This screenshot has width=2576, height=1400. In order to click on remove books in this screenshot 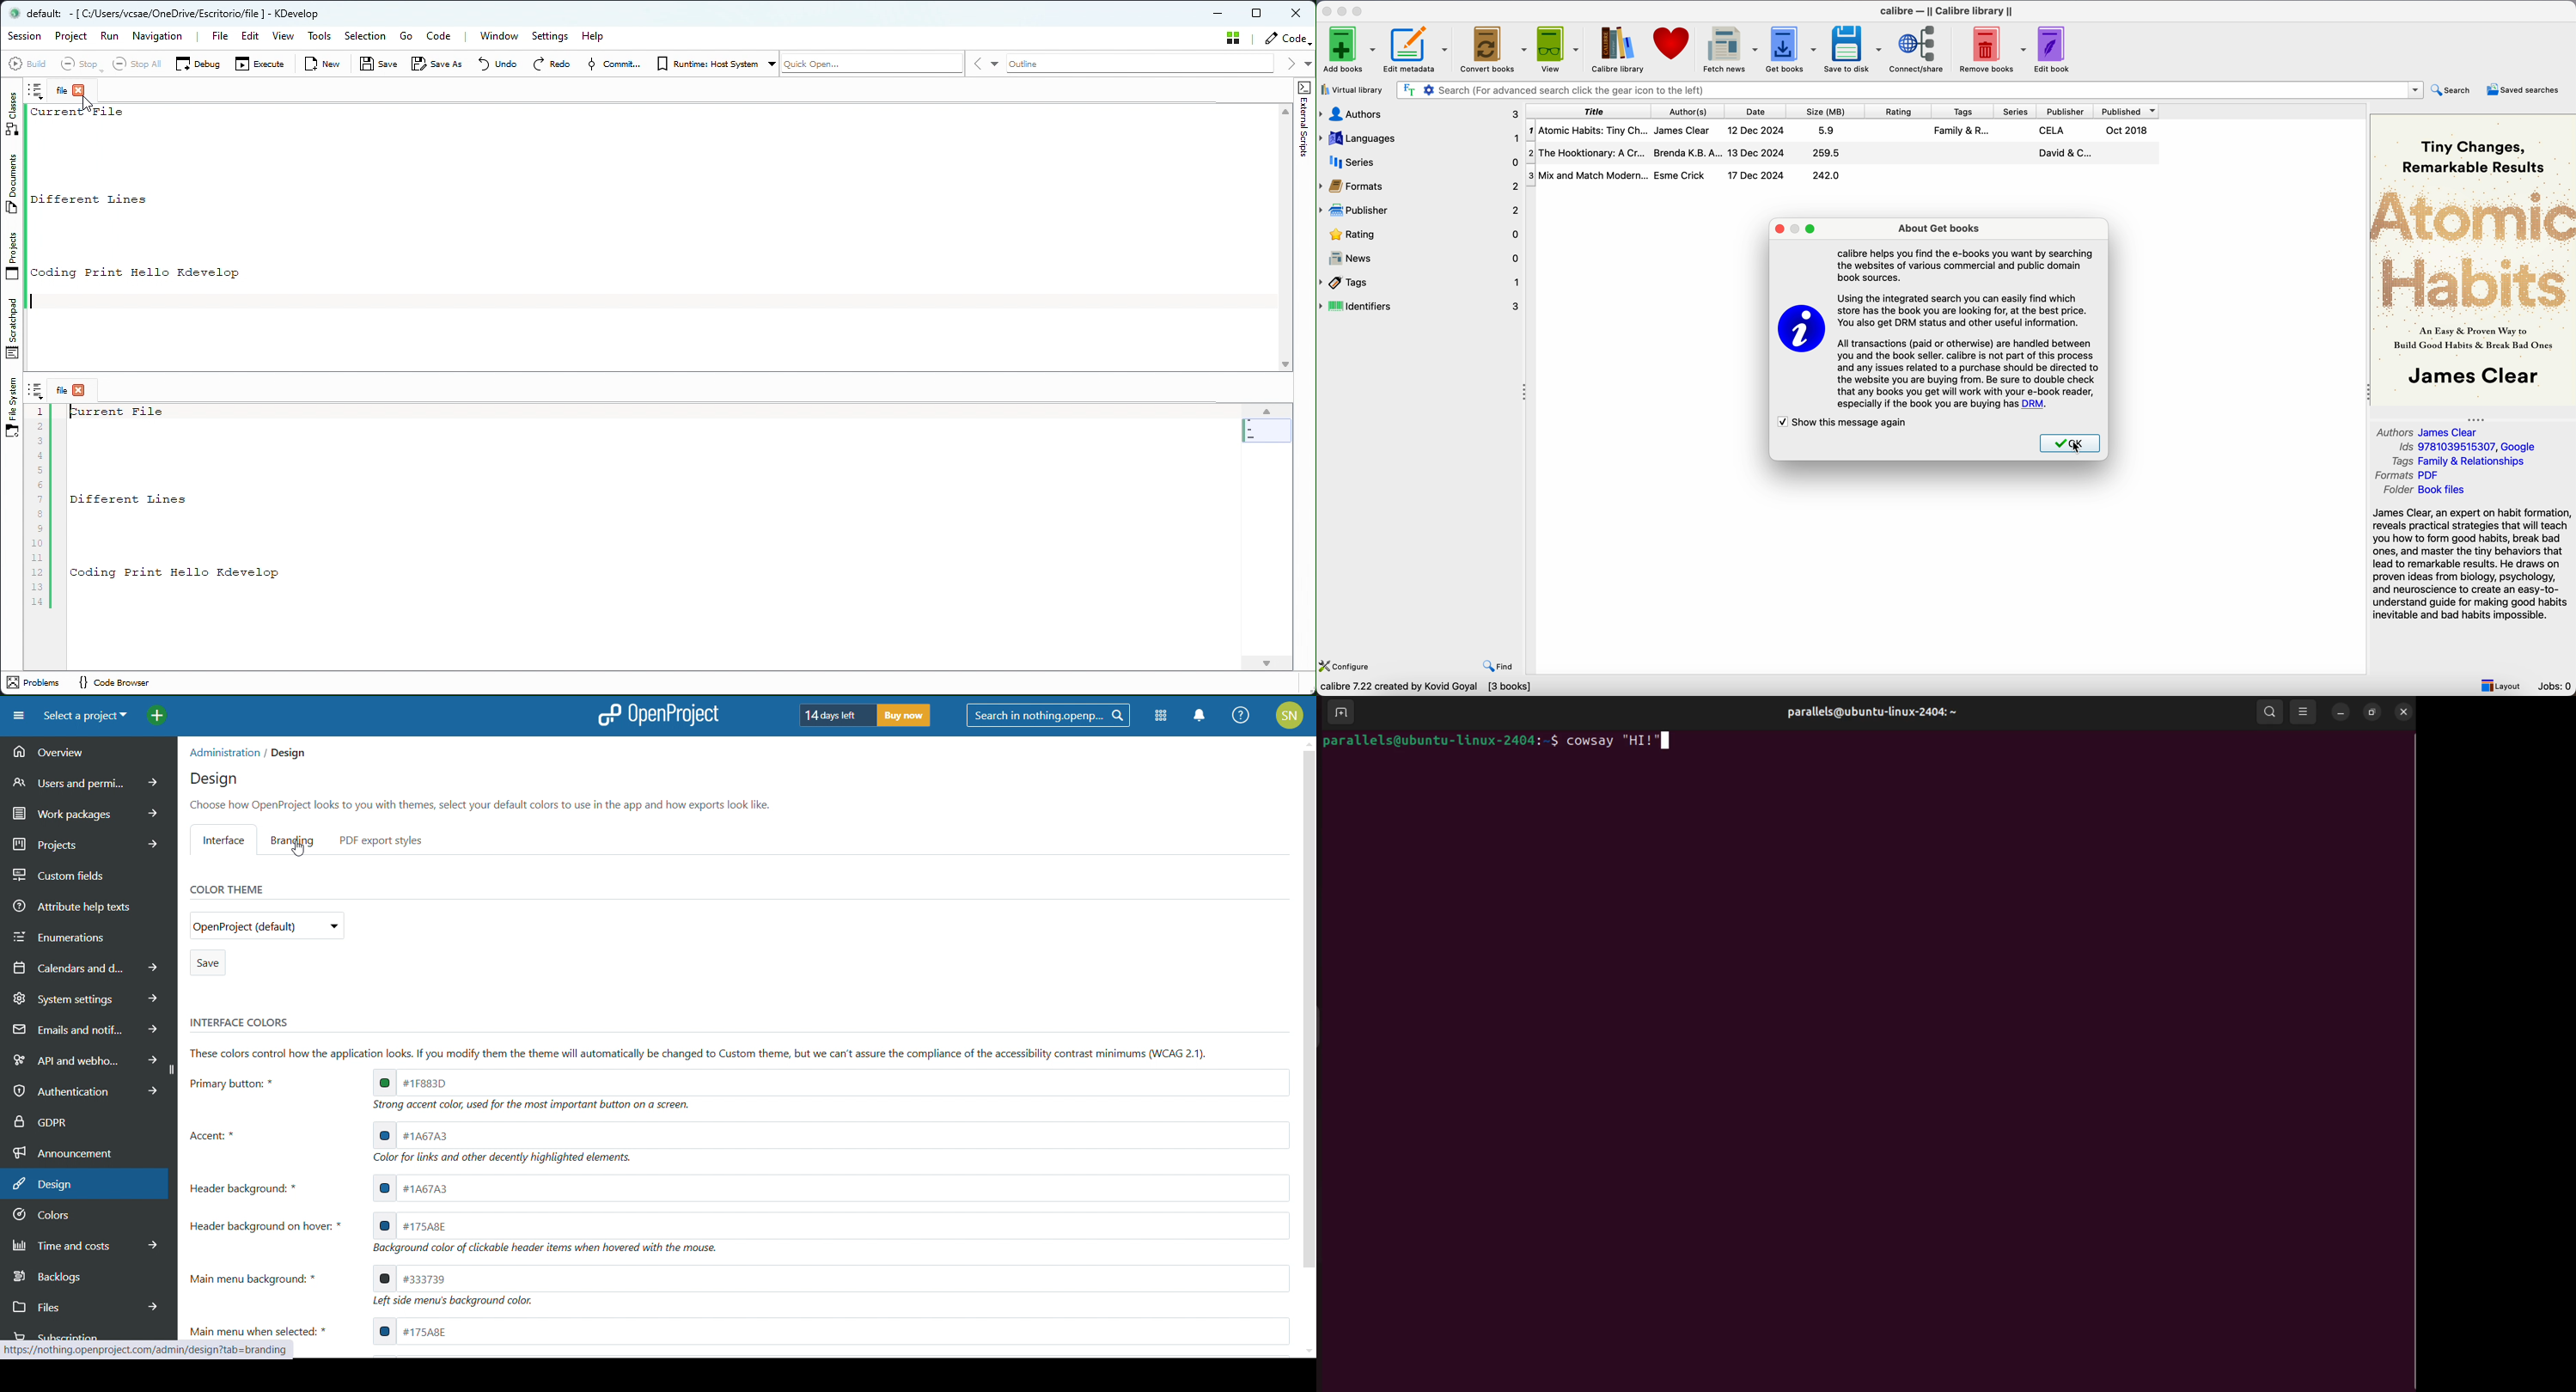, I will do `click(1993, 49)`.